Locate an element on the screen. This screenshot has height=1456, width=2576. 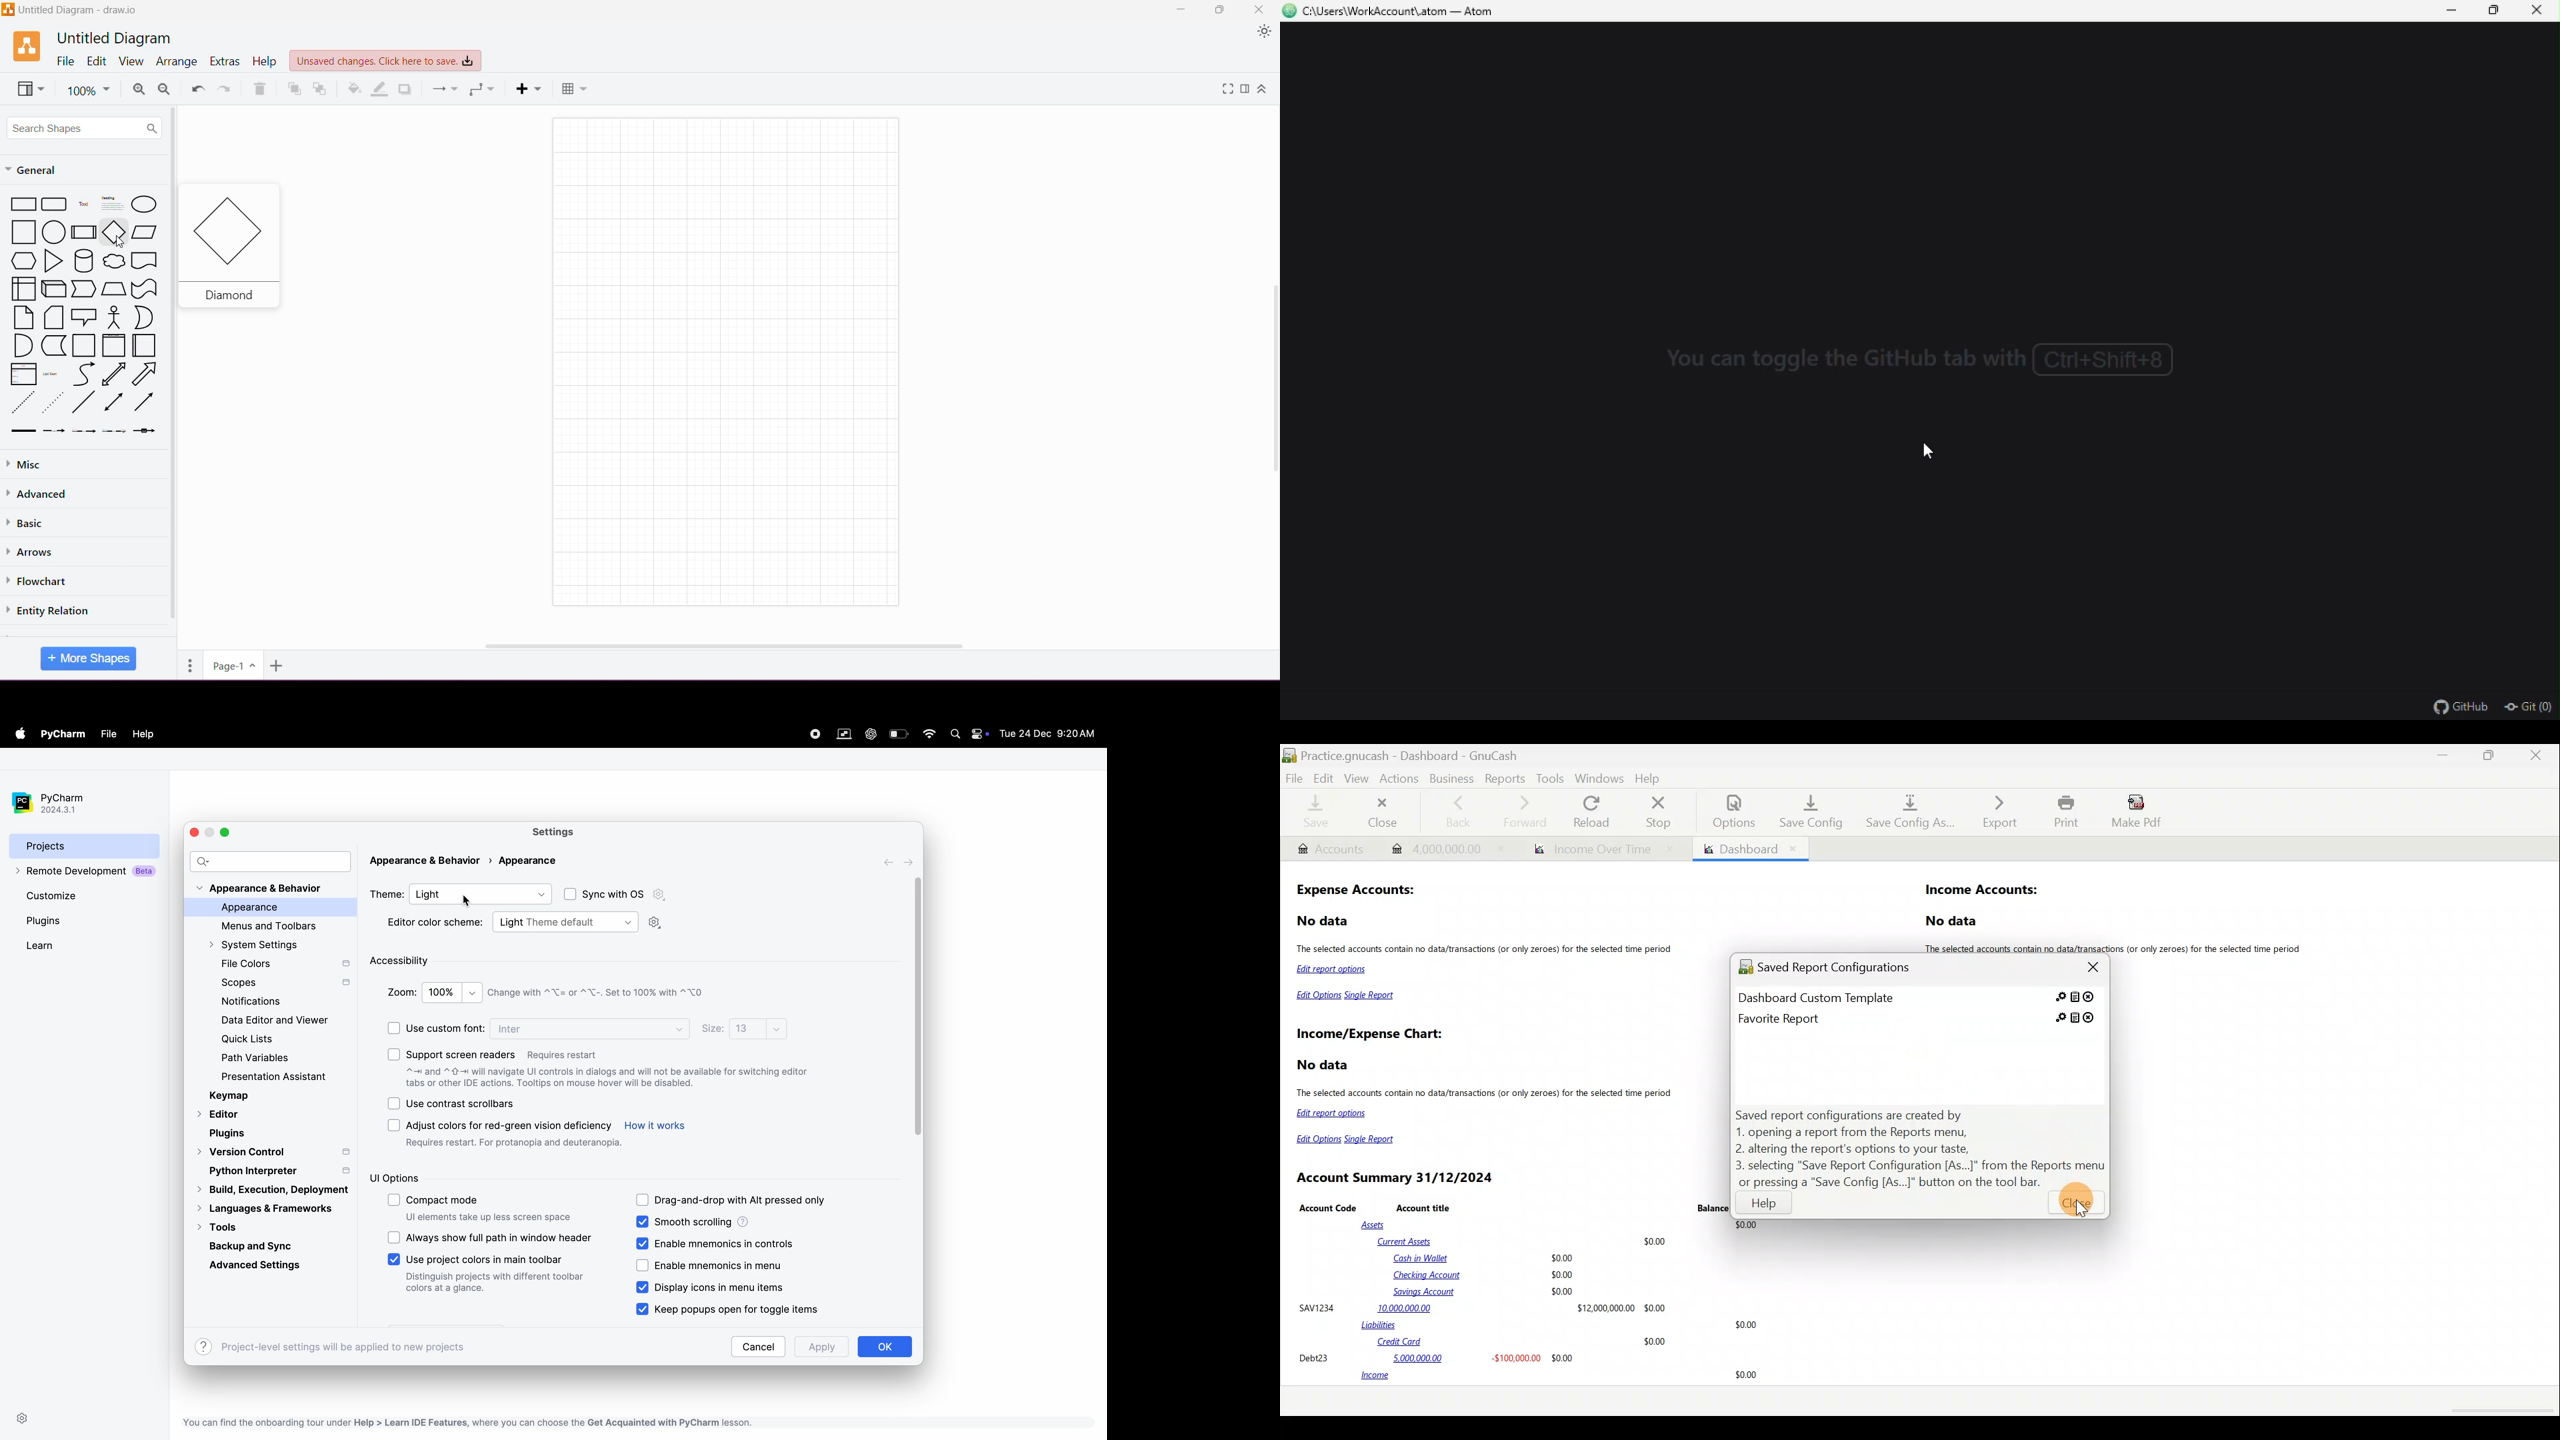
Report is located at coordinates (1598, 849).